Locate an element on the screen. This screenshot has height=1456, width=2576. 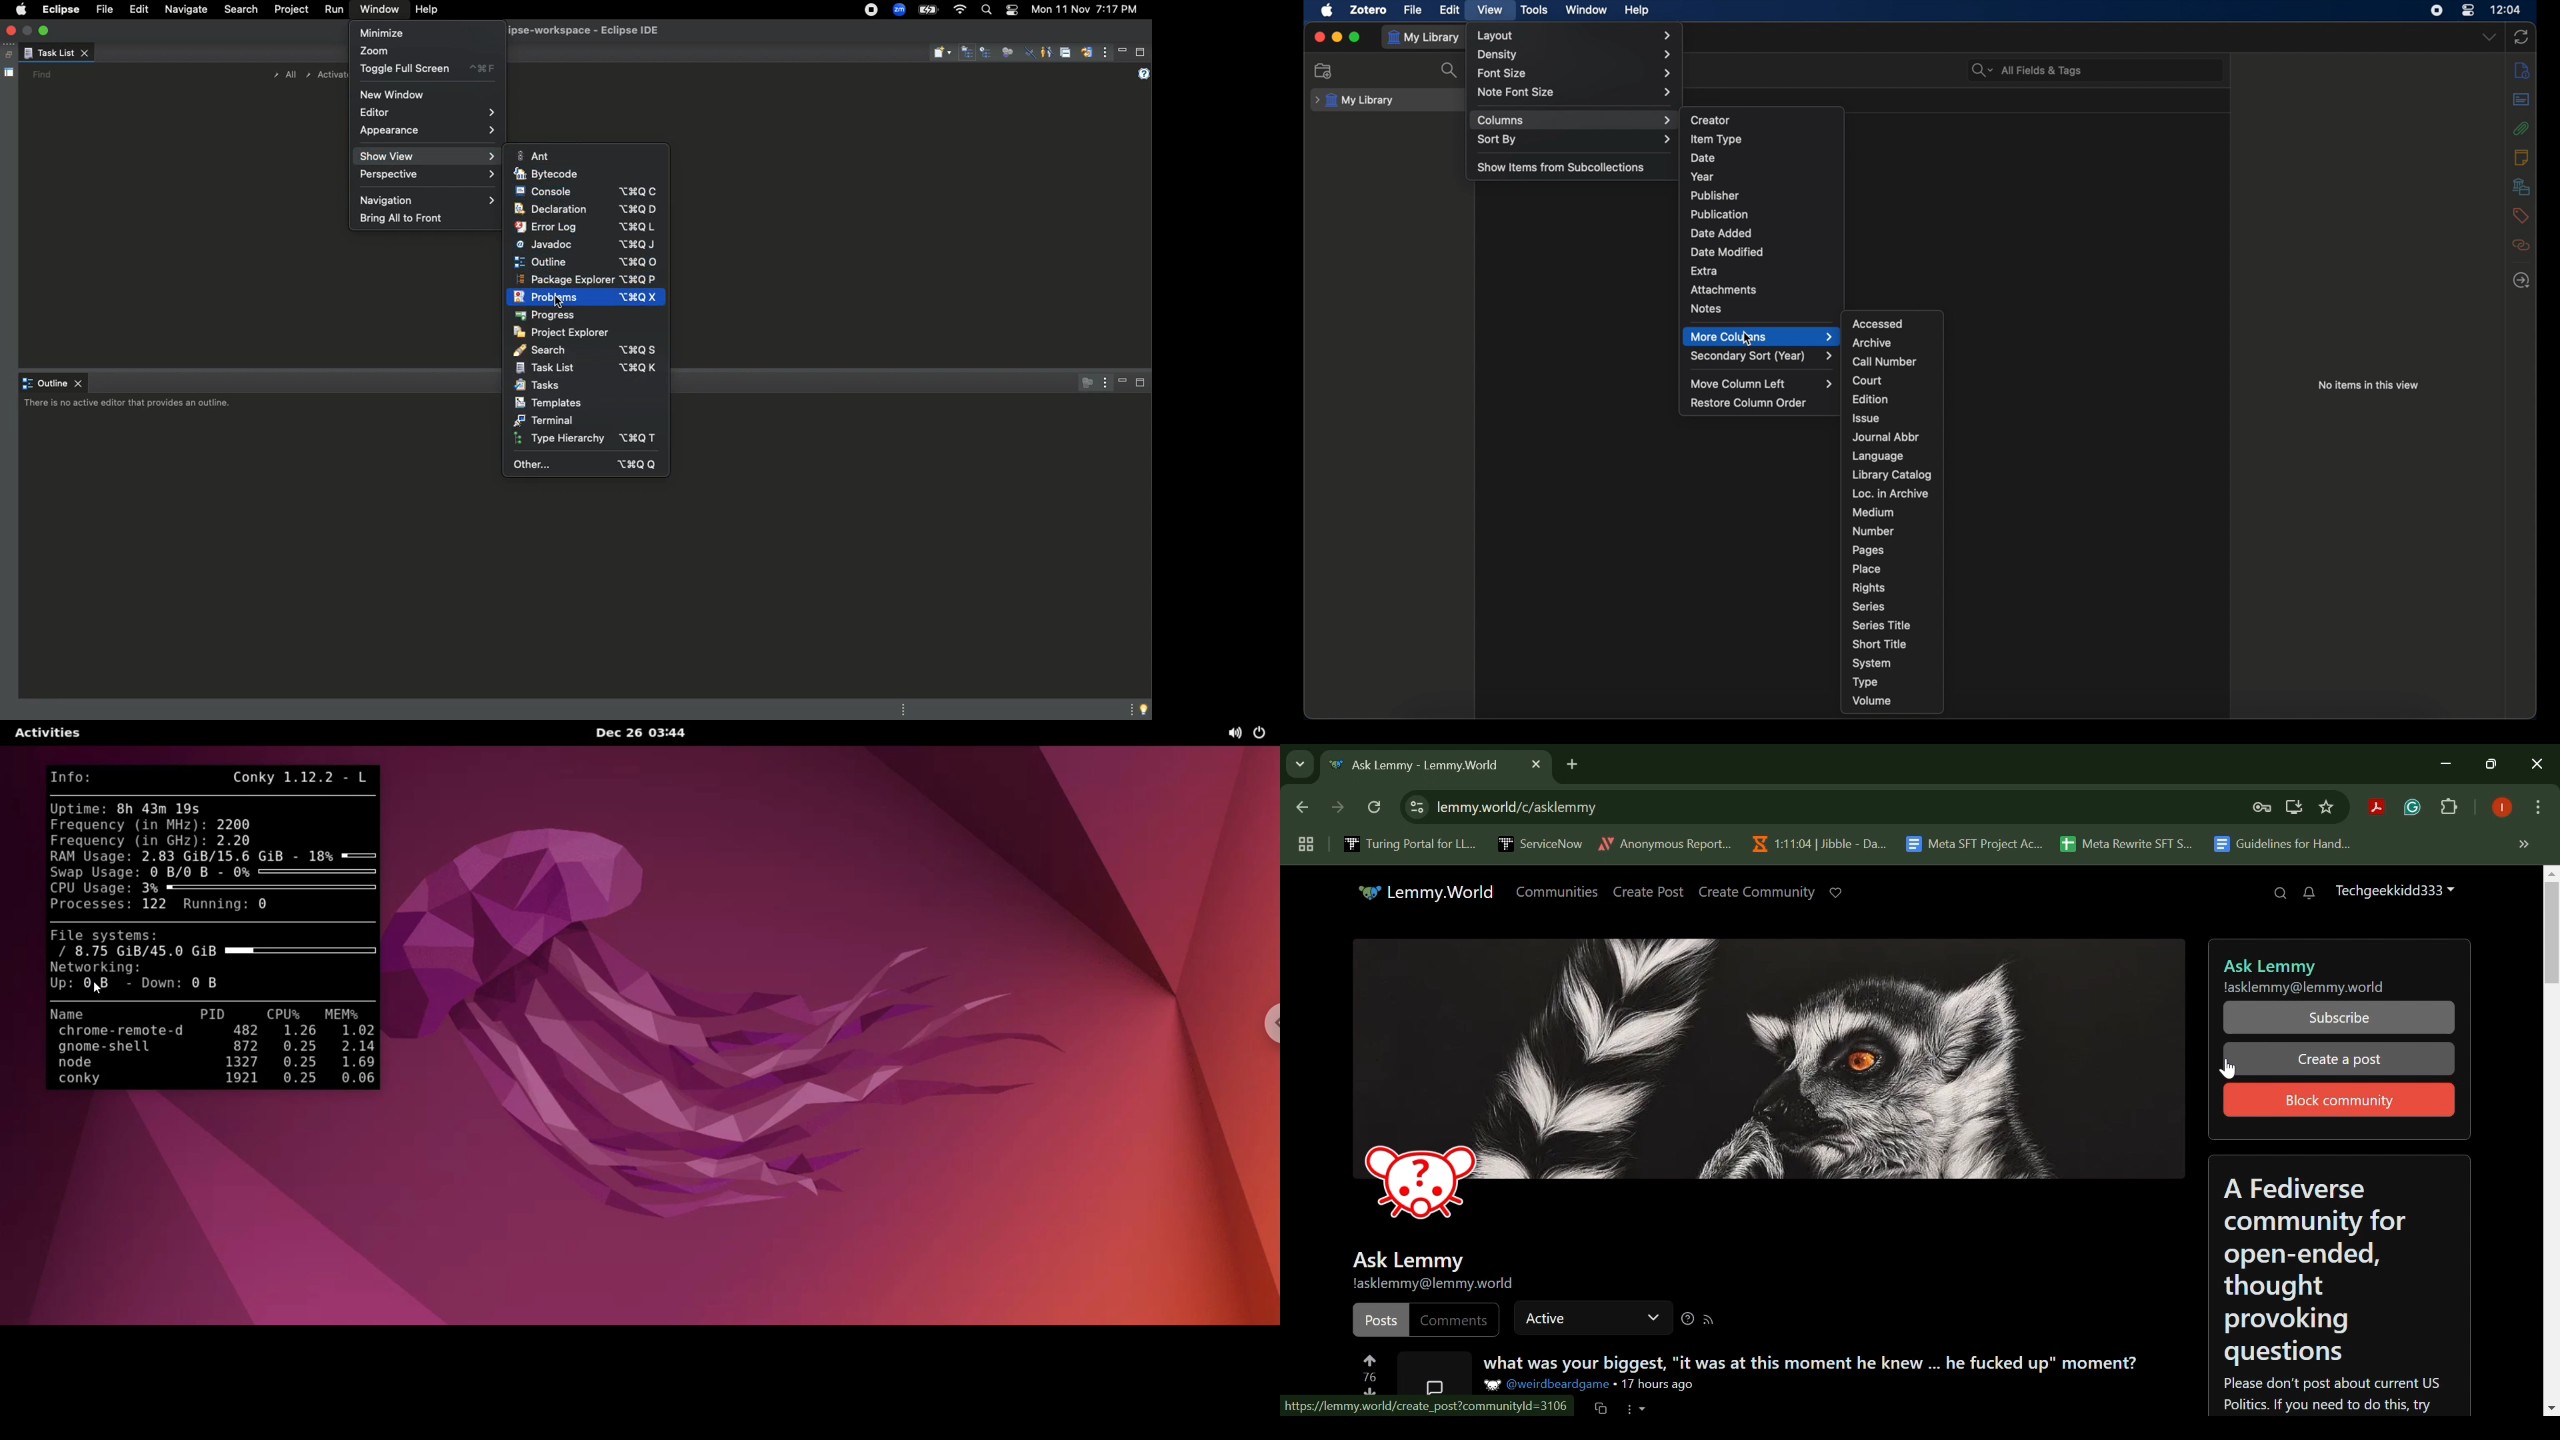
pages is located at coordinates (1867, 551).